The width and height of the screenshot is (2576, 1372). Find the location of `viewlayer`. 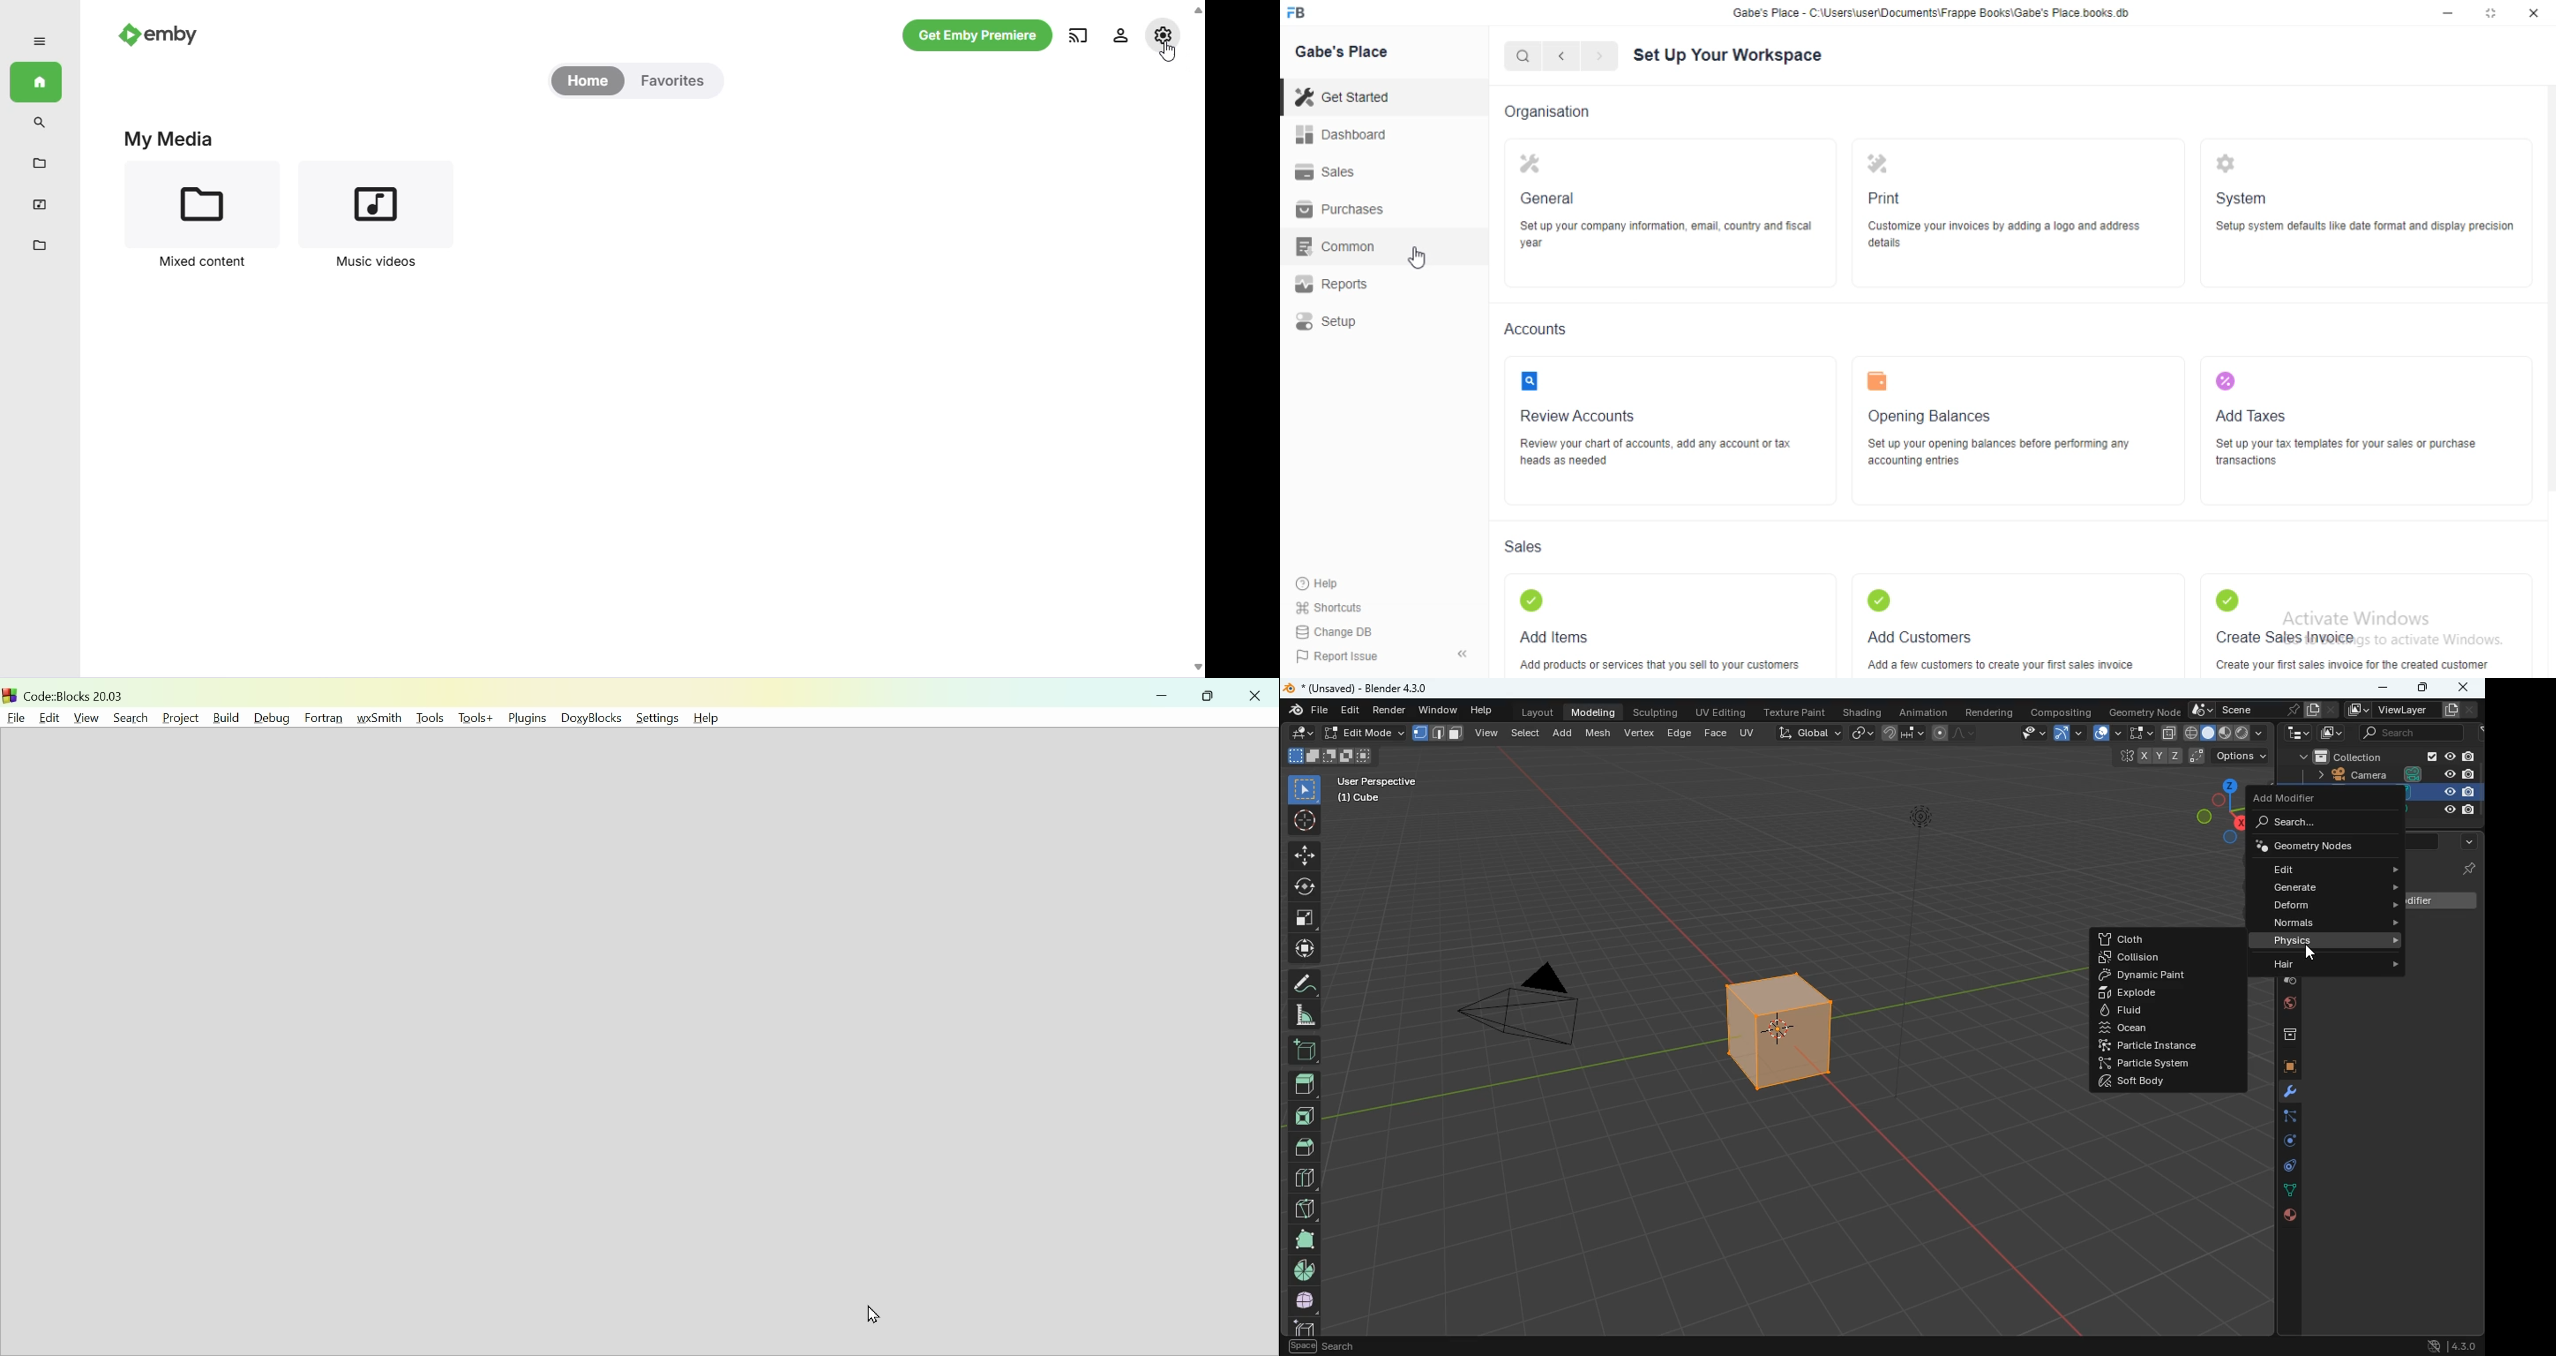

viewlayer is located at coordinates (2407, 710).